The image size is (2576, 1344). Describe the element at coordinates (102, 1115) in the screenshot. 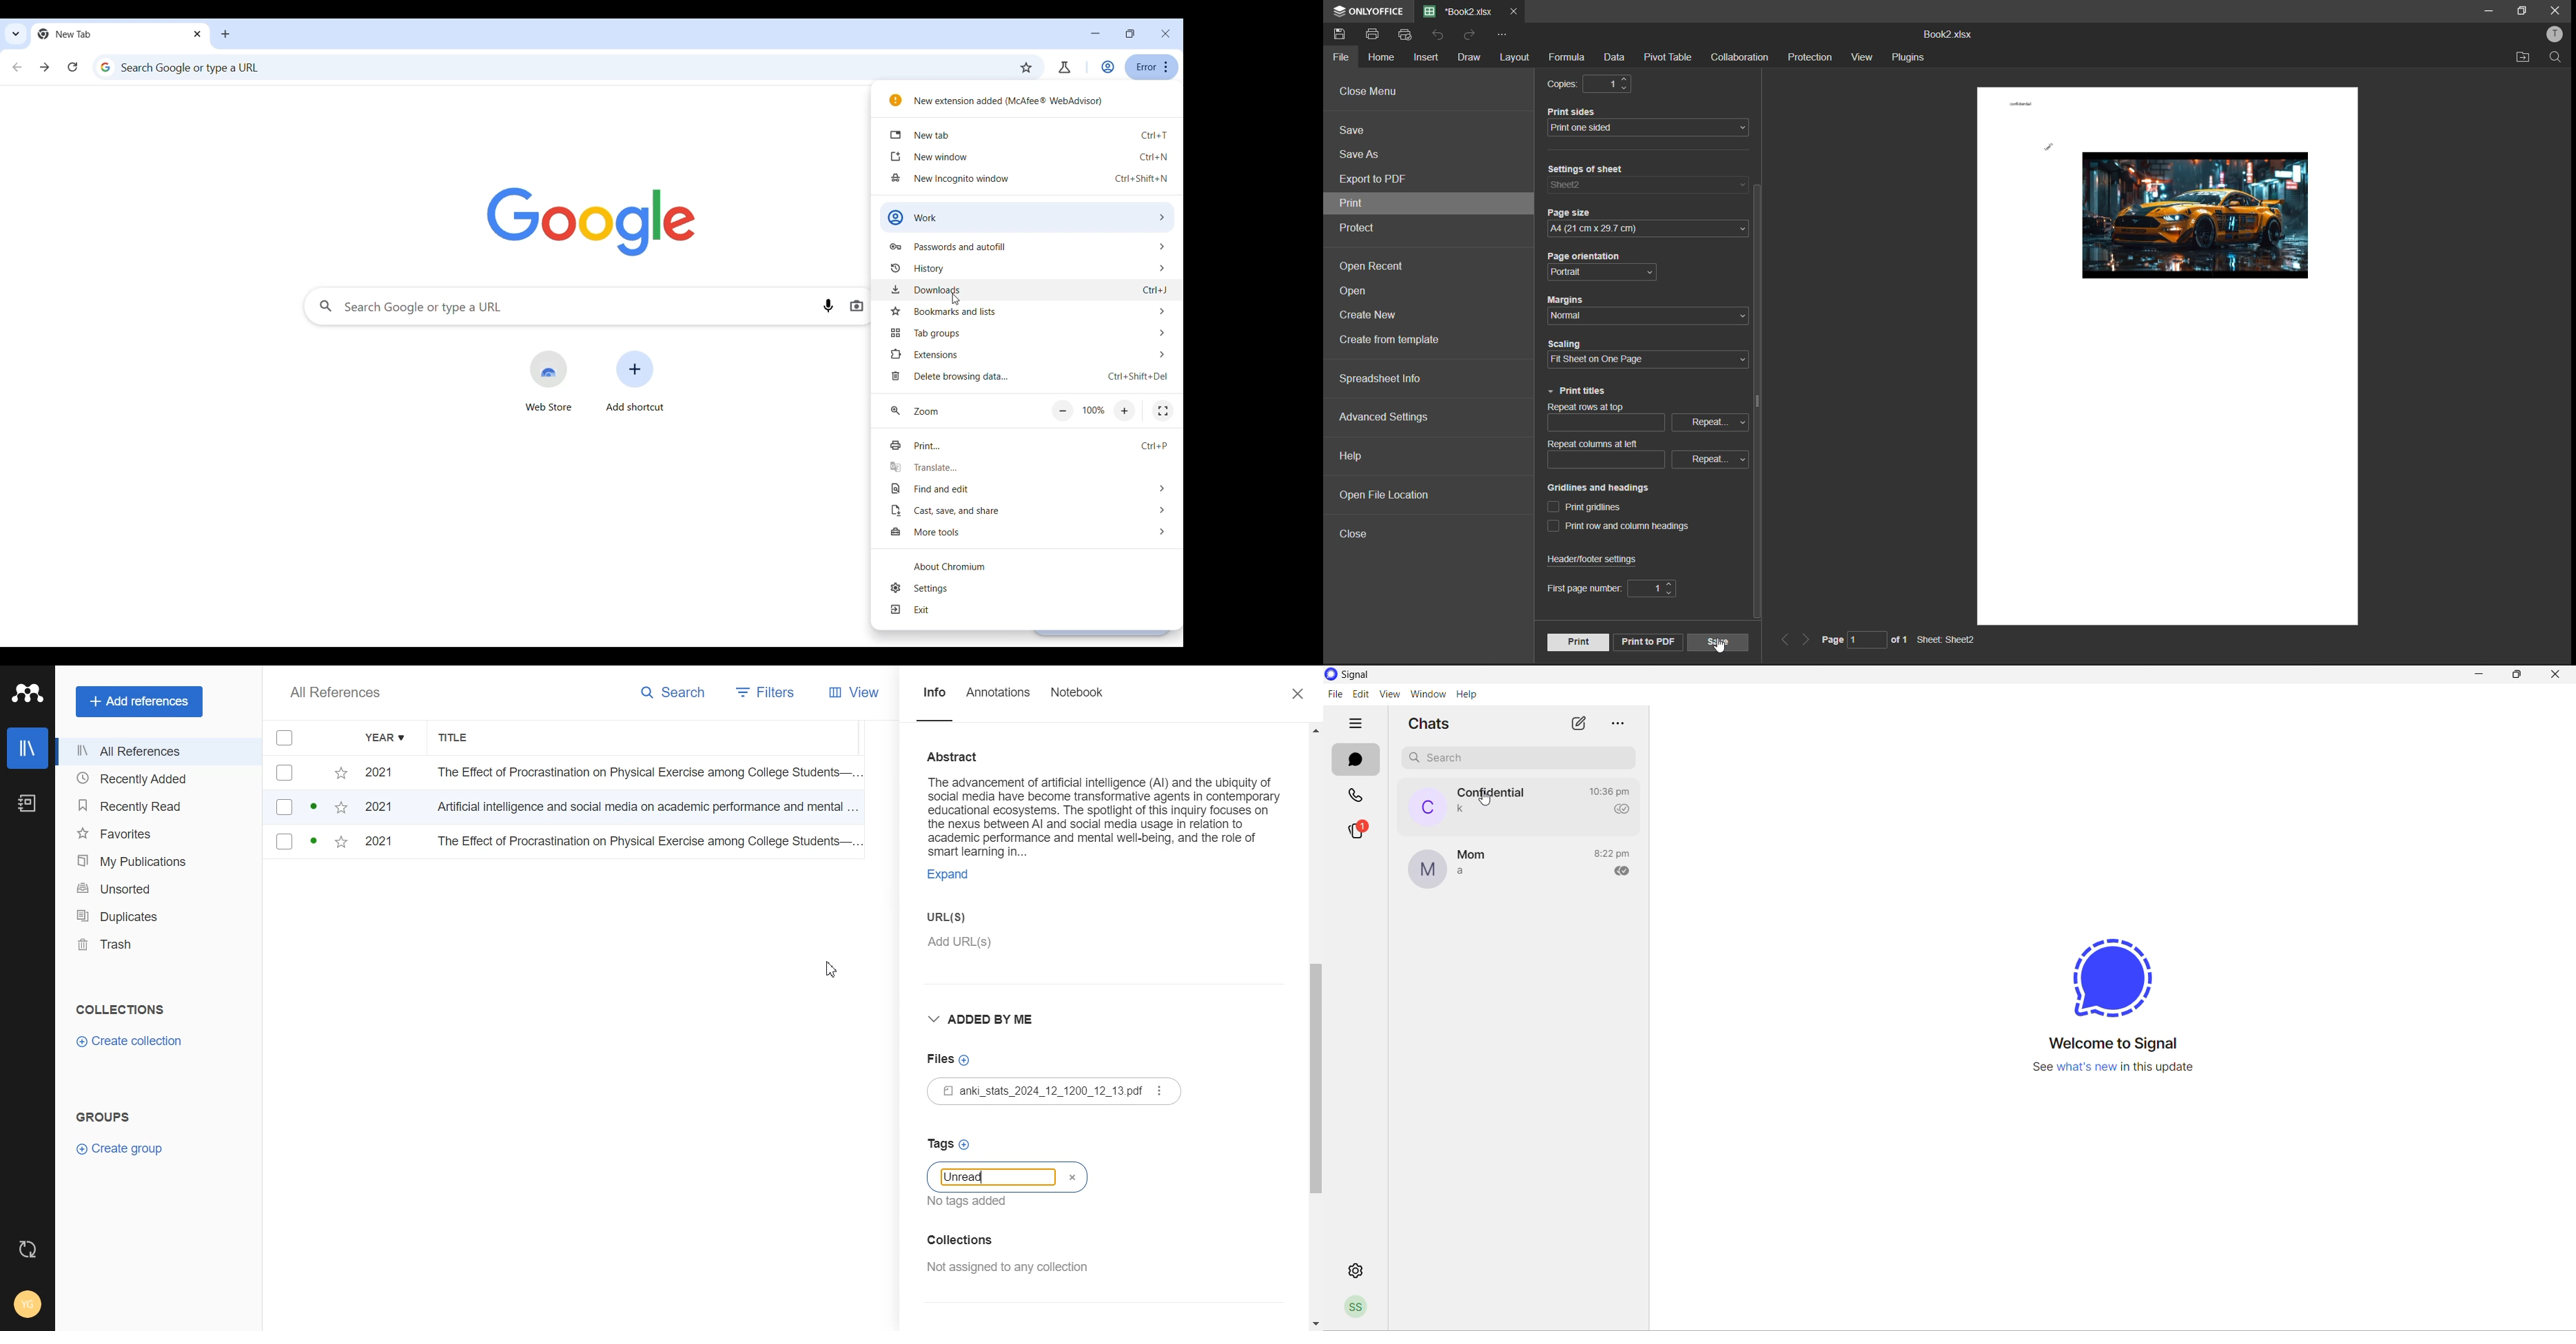

I see `GROUPS` at that location.